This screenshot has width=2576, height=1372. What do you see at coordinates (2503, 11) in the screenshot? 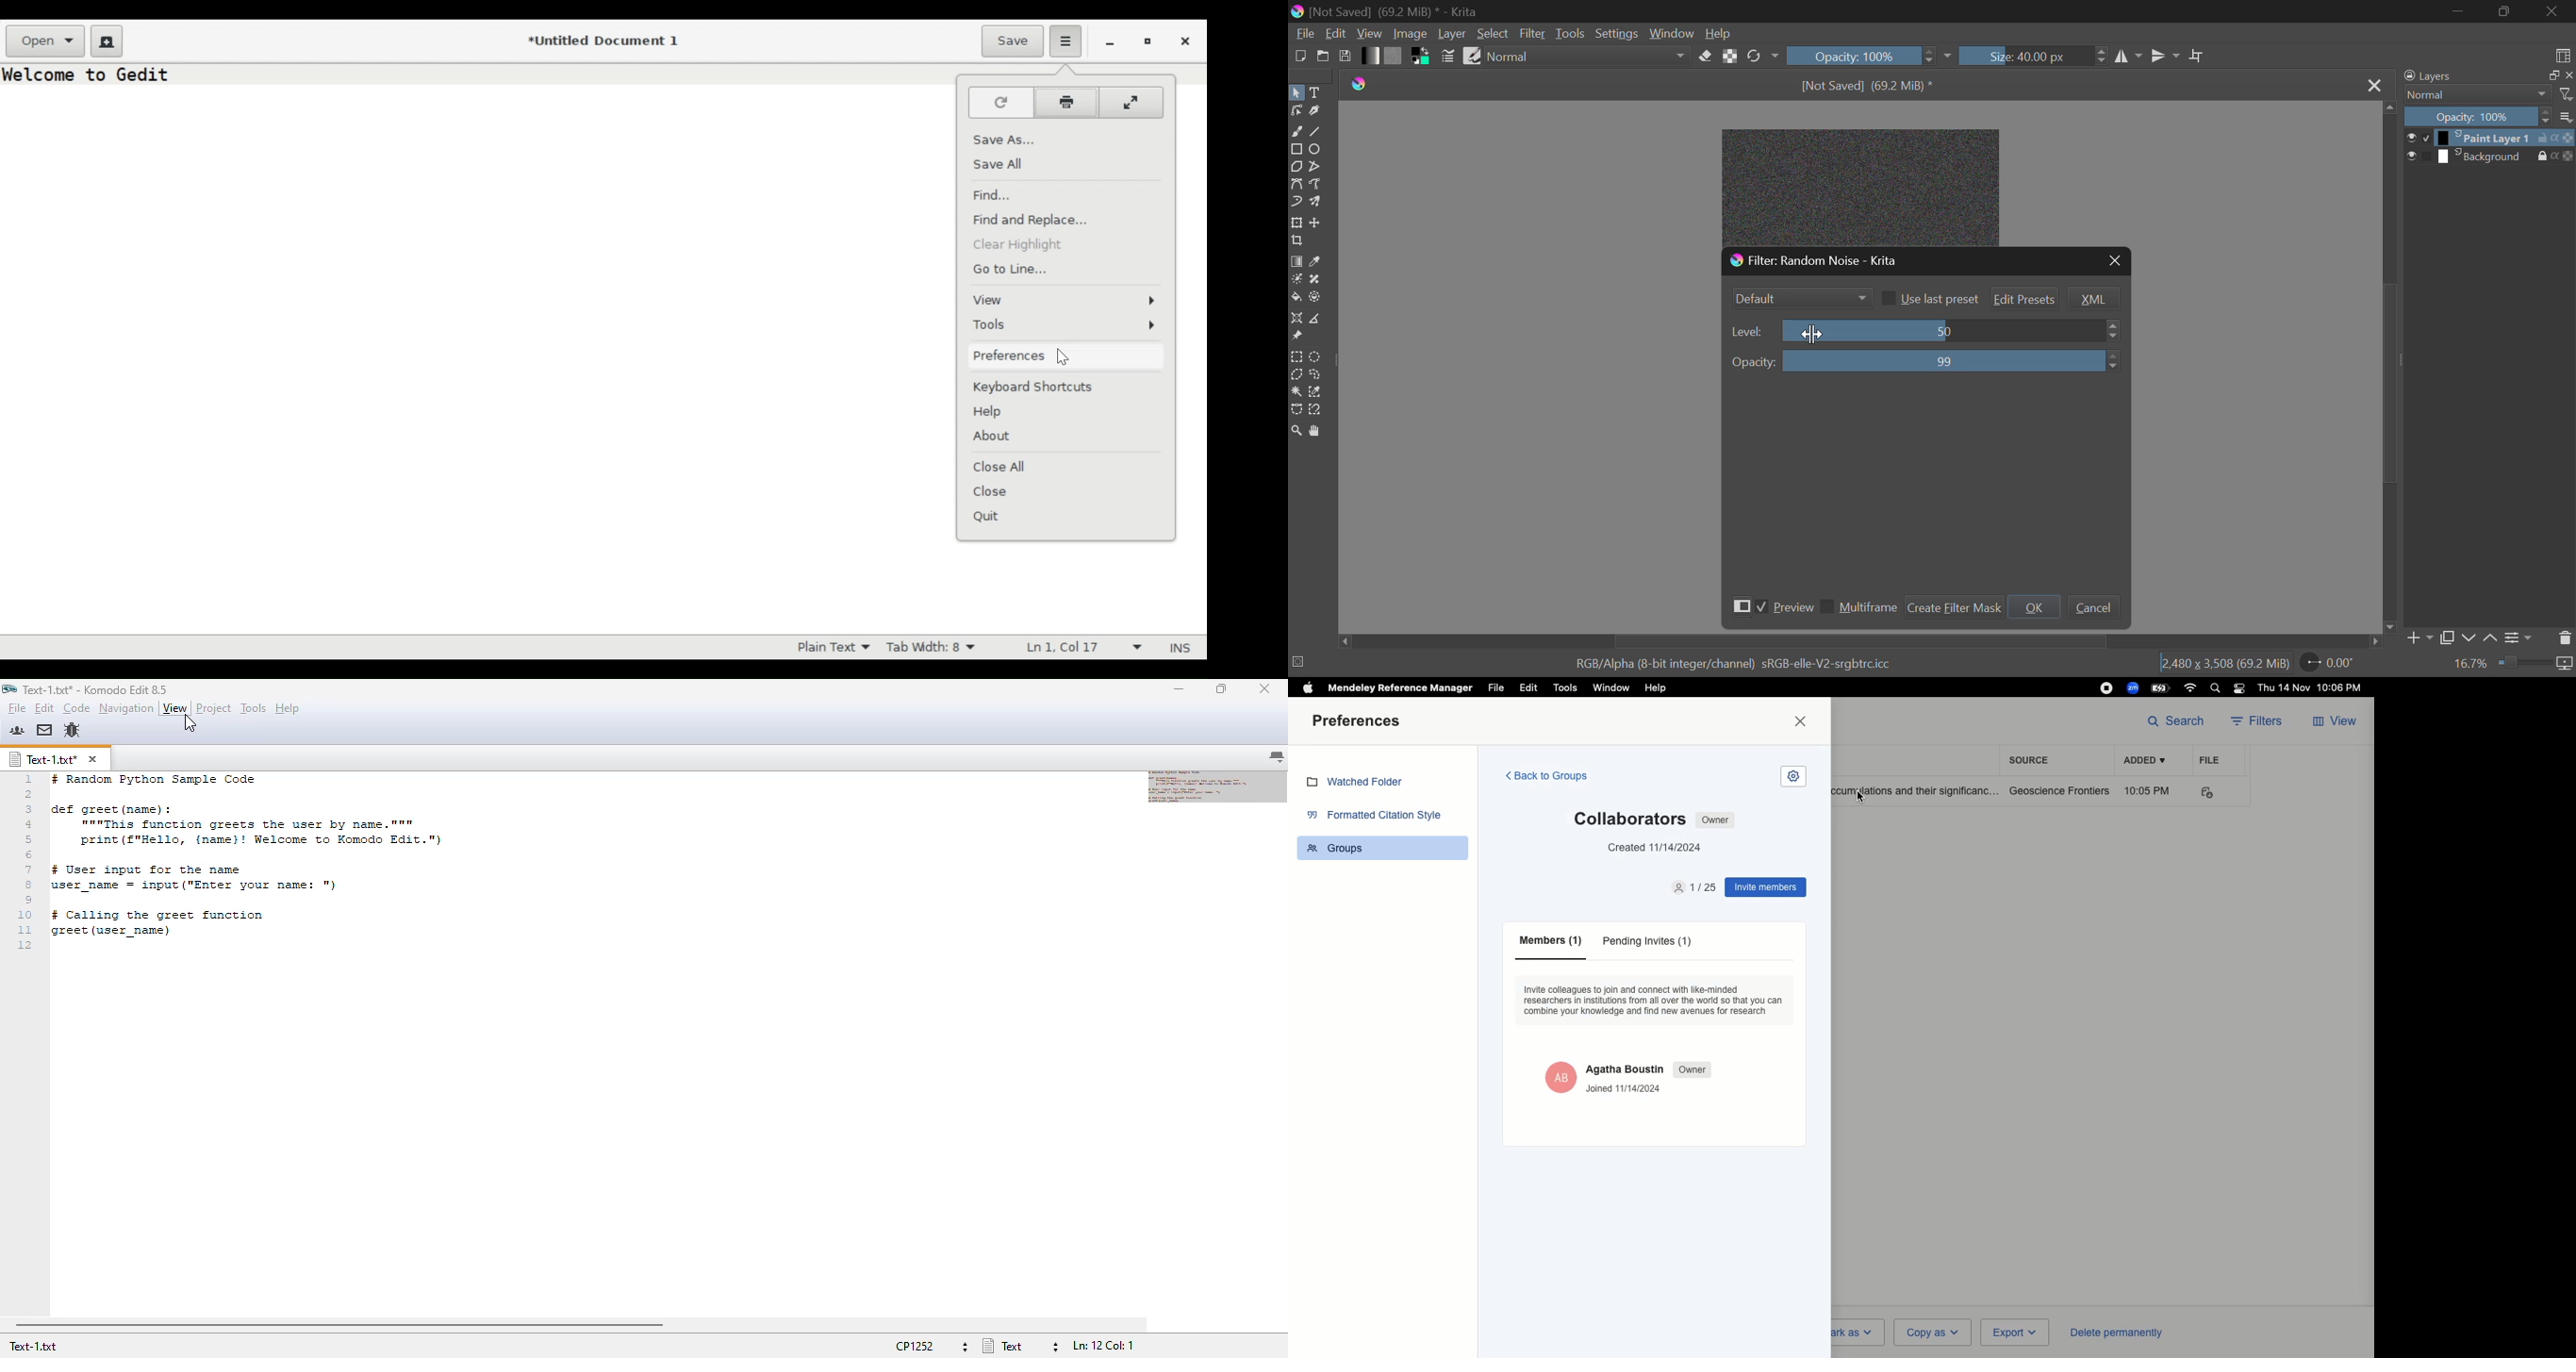
I see `Minimize` at bounding box center [2503, 11].